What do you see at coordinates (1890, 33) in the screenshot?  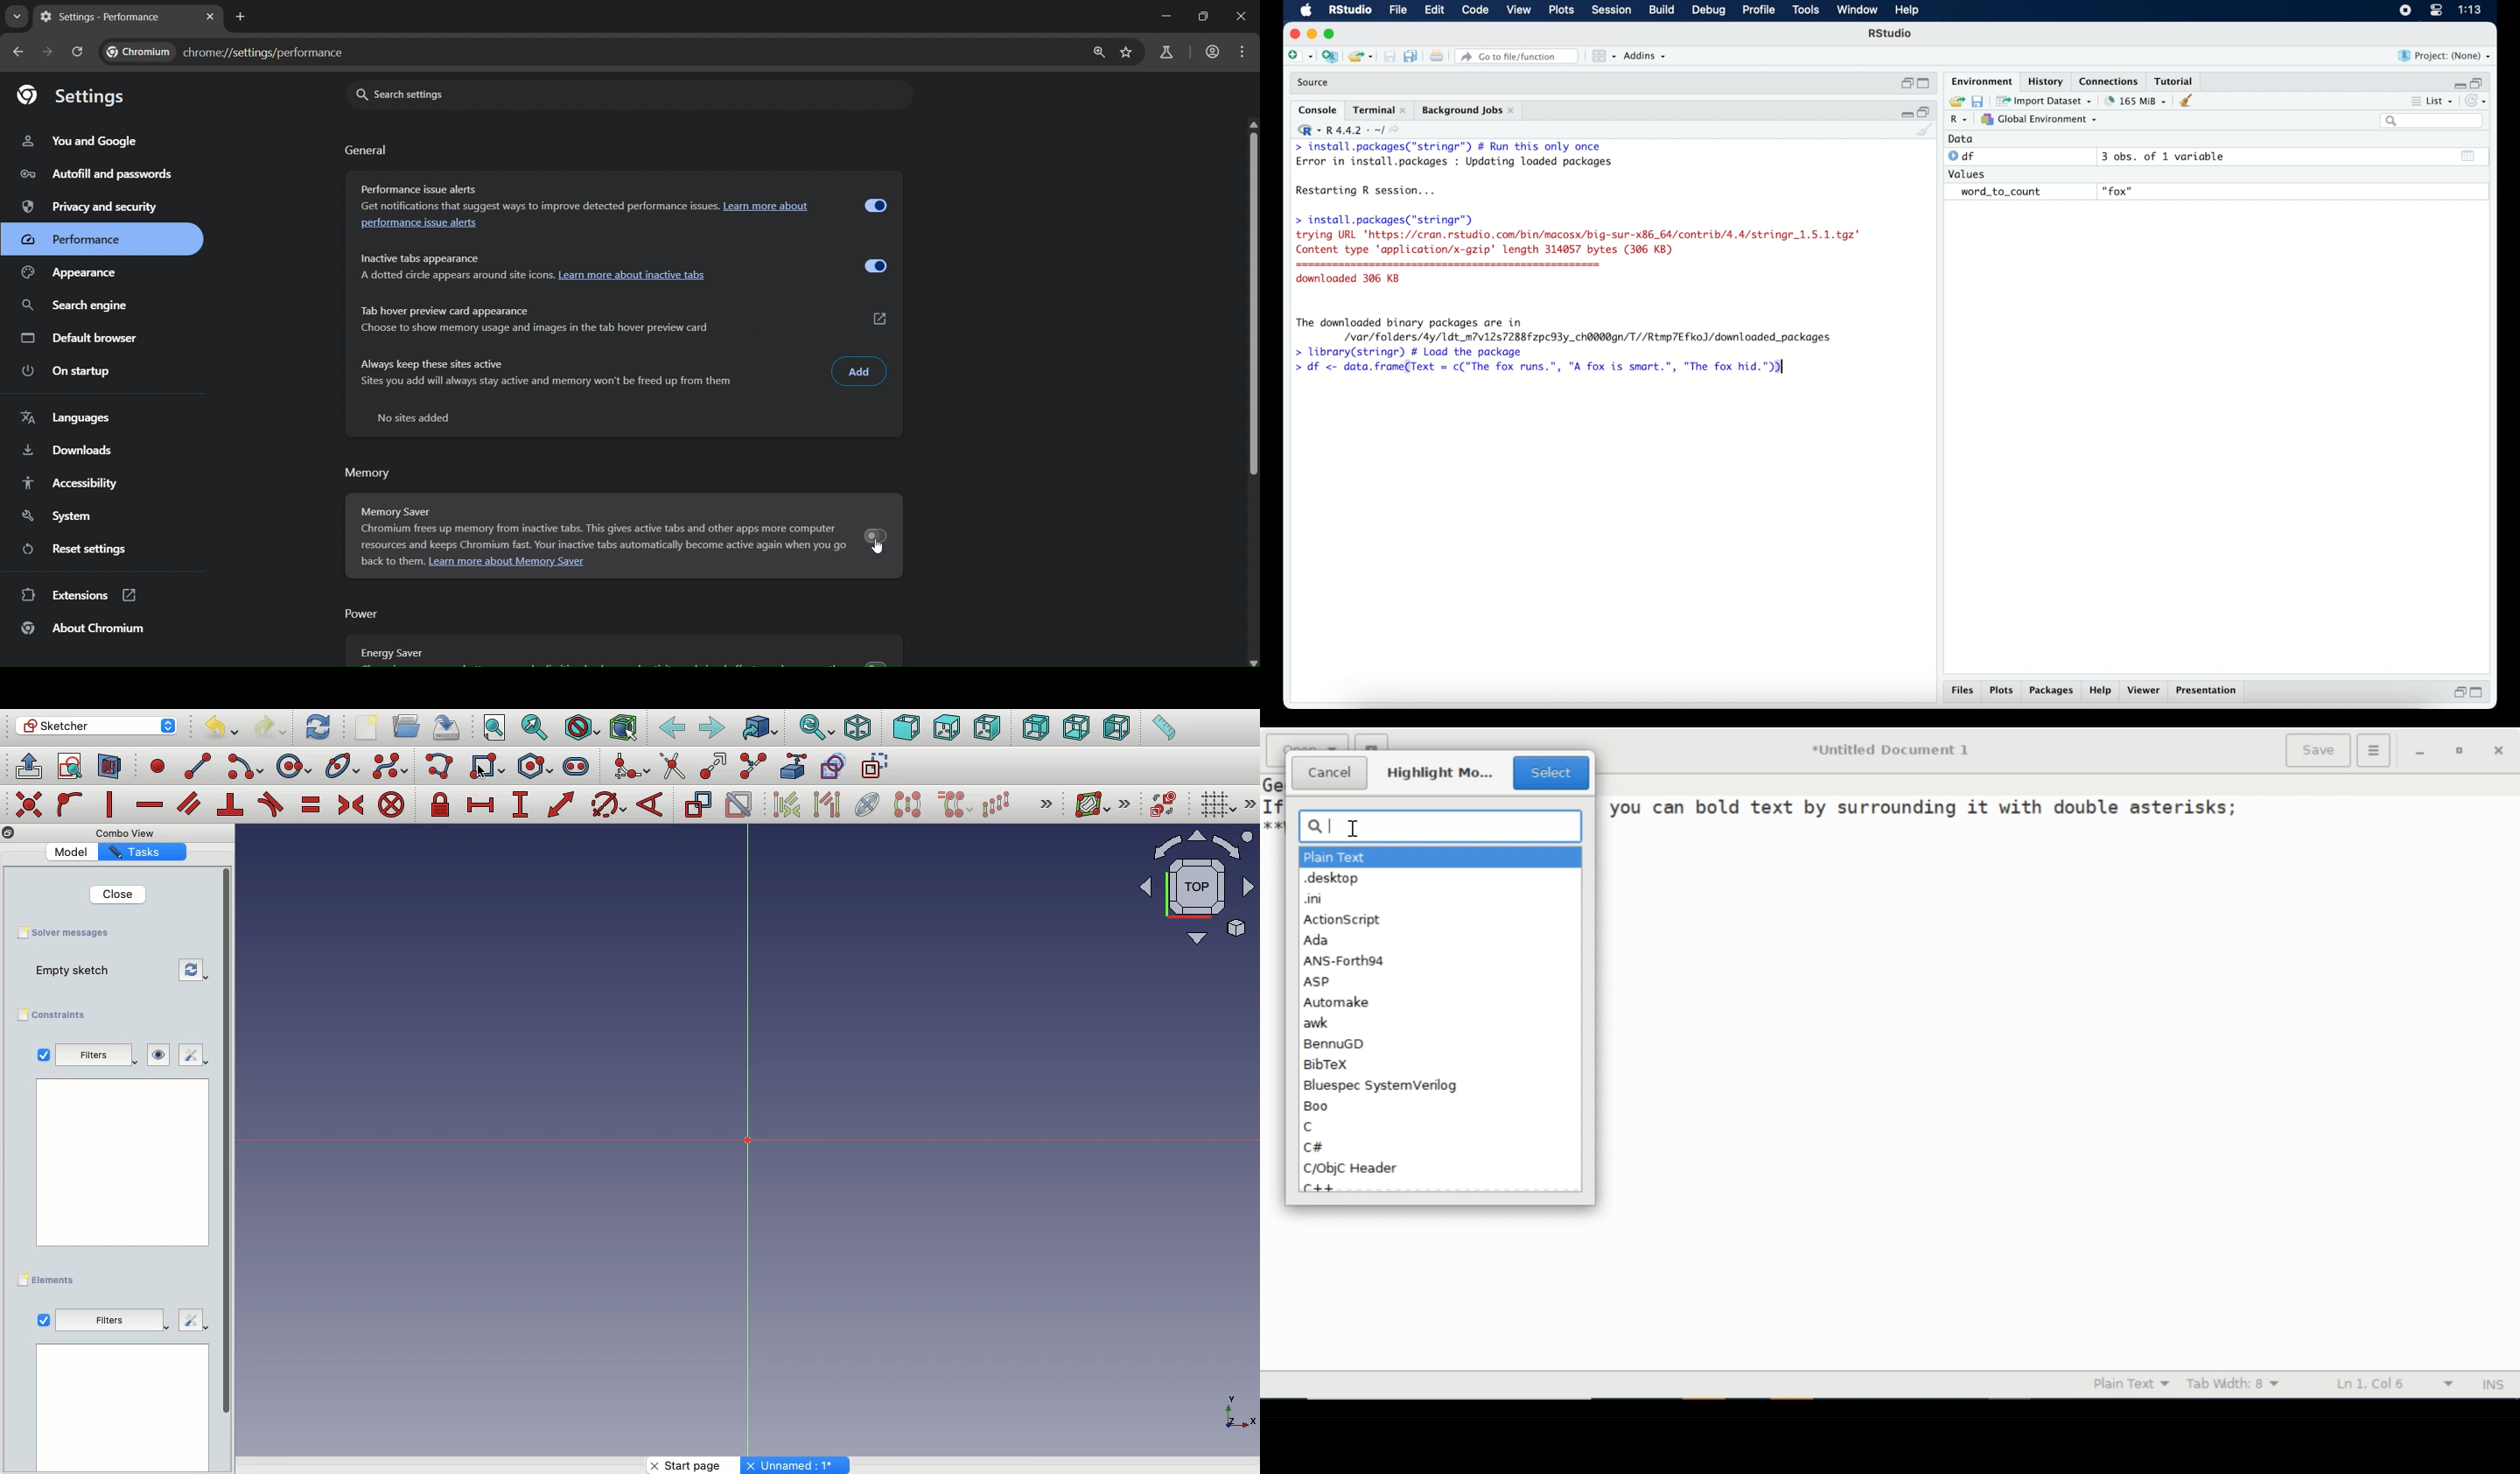 I see `R studio` at bounding box center [1890, 33].